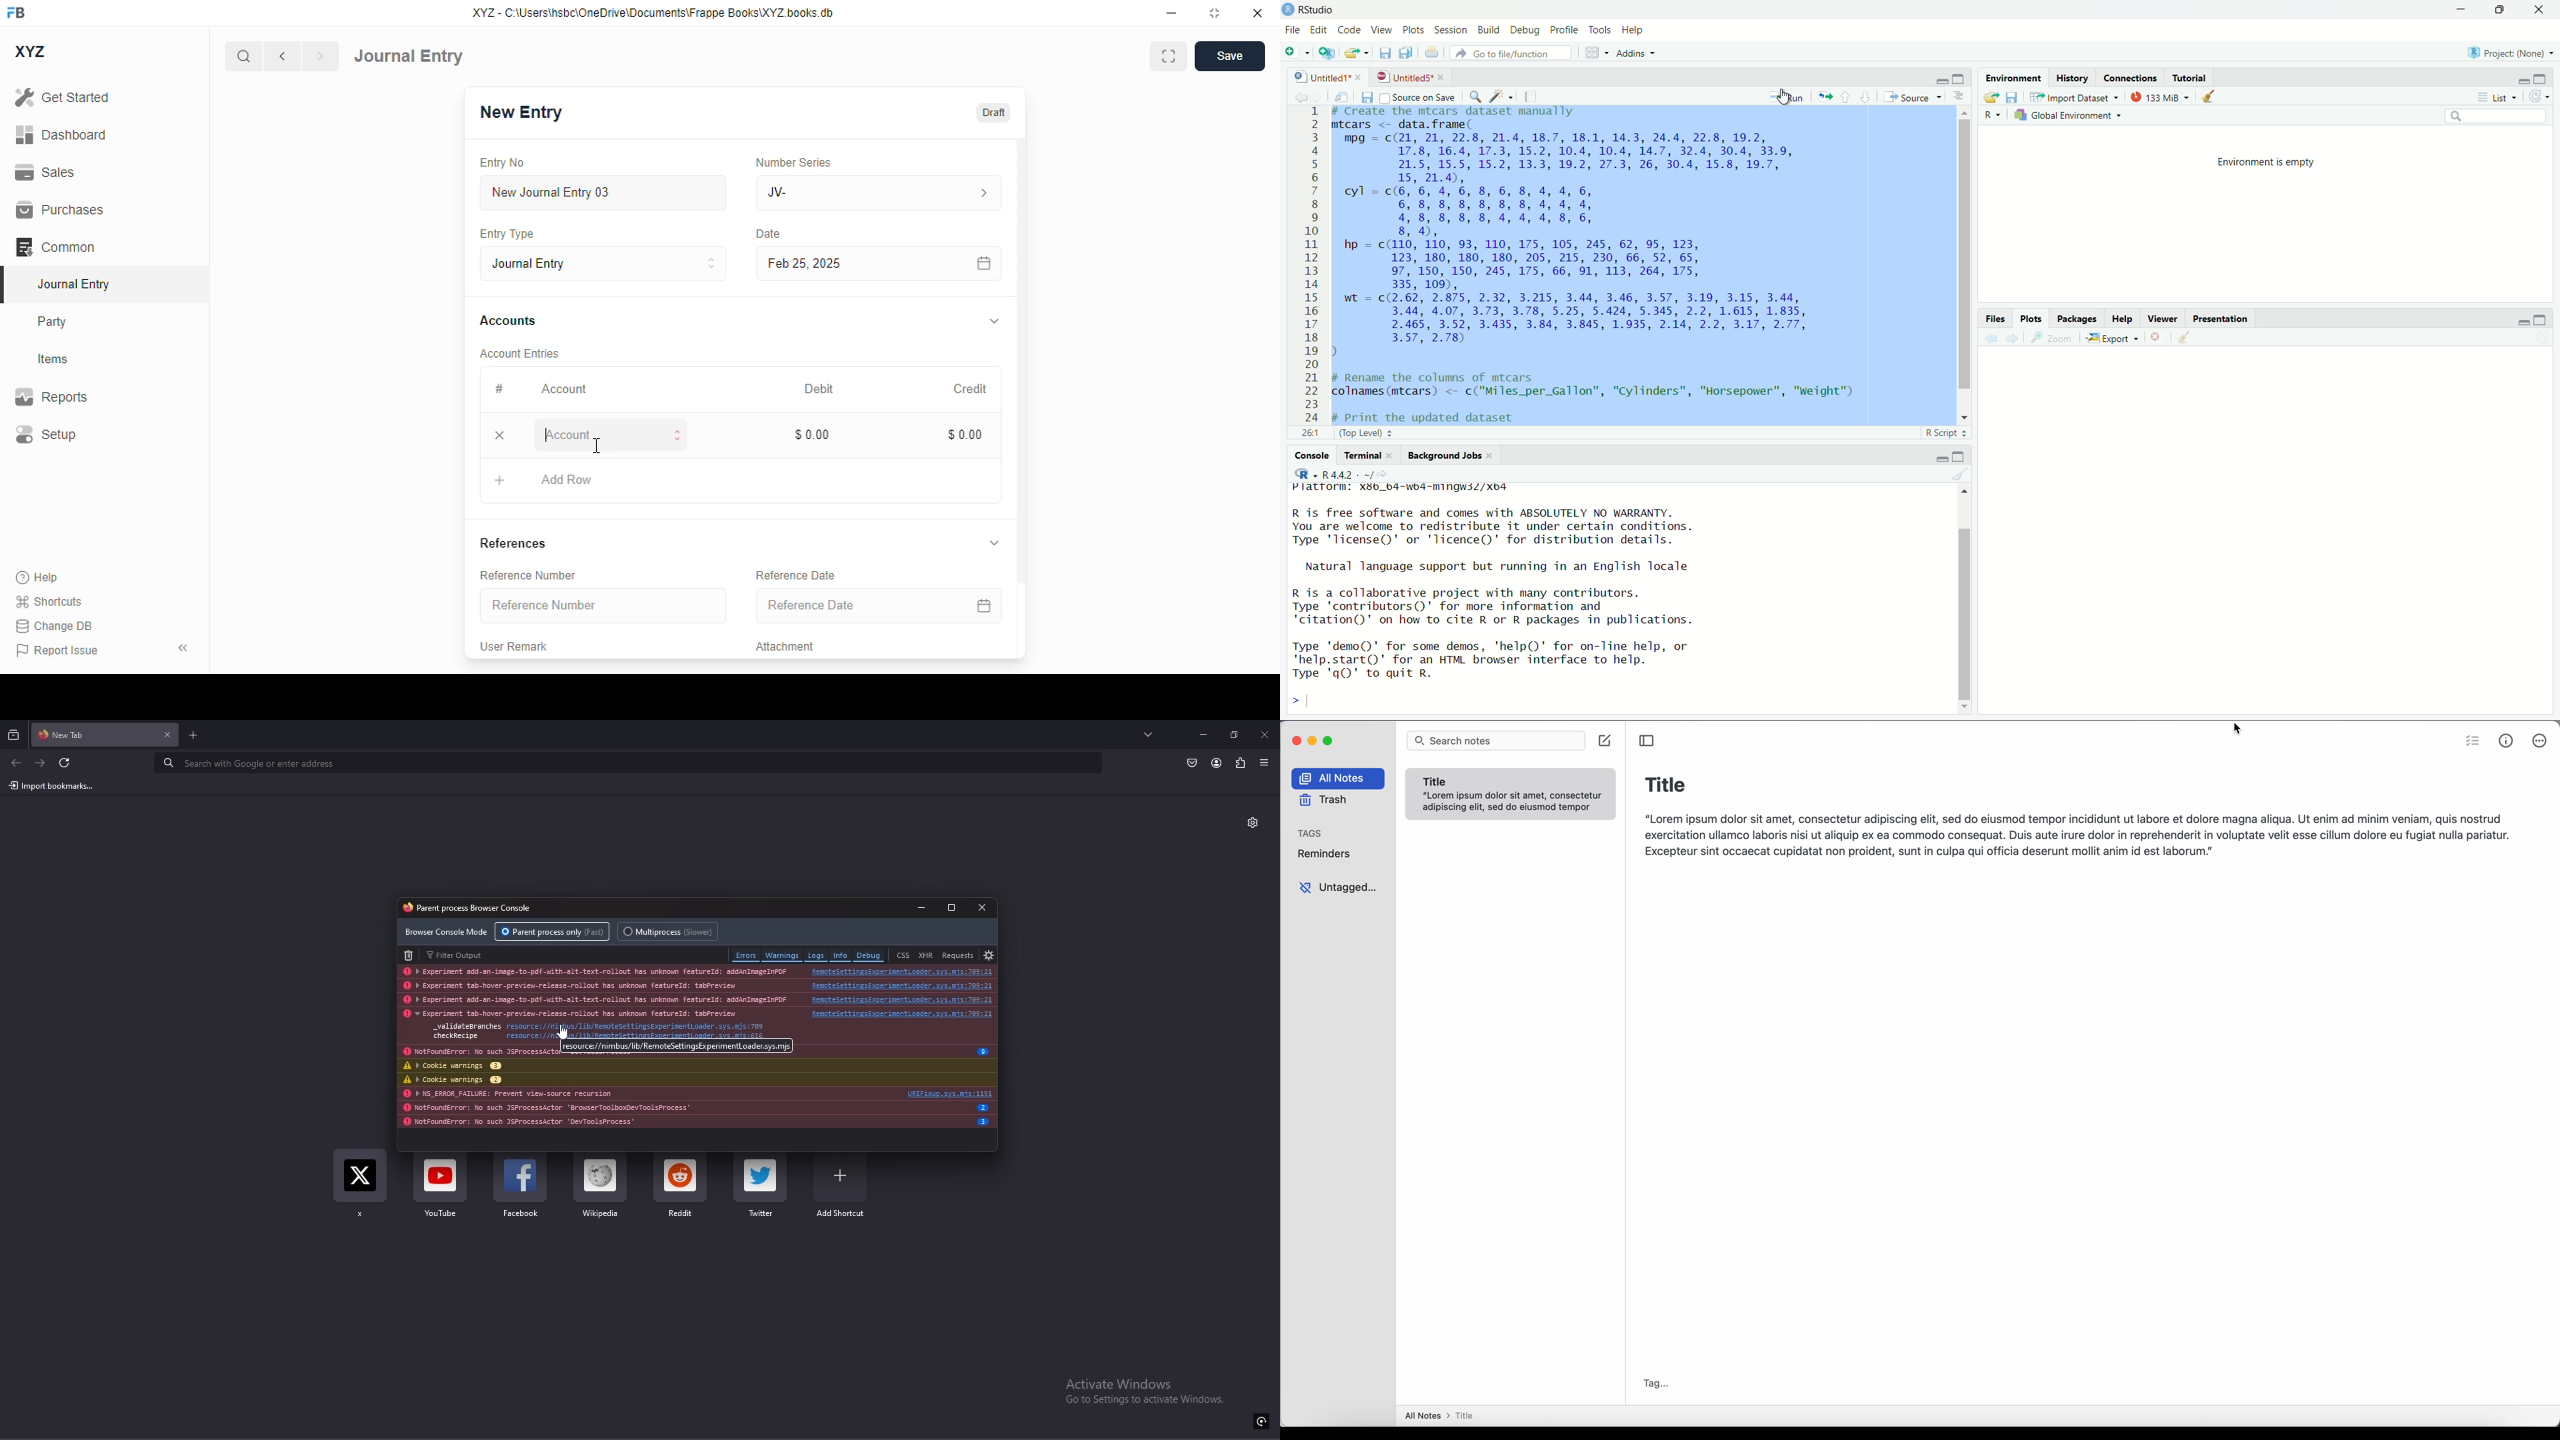  I want to click on account entries, so click(519, 353).